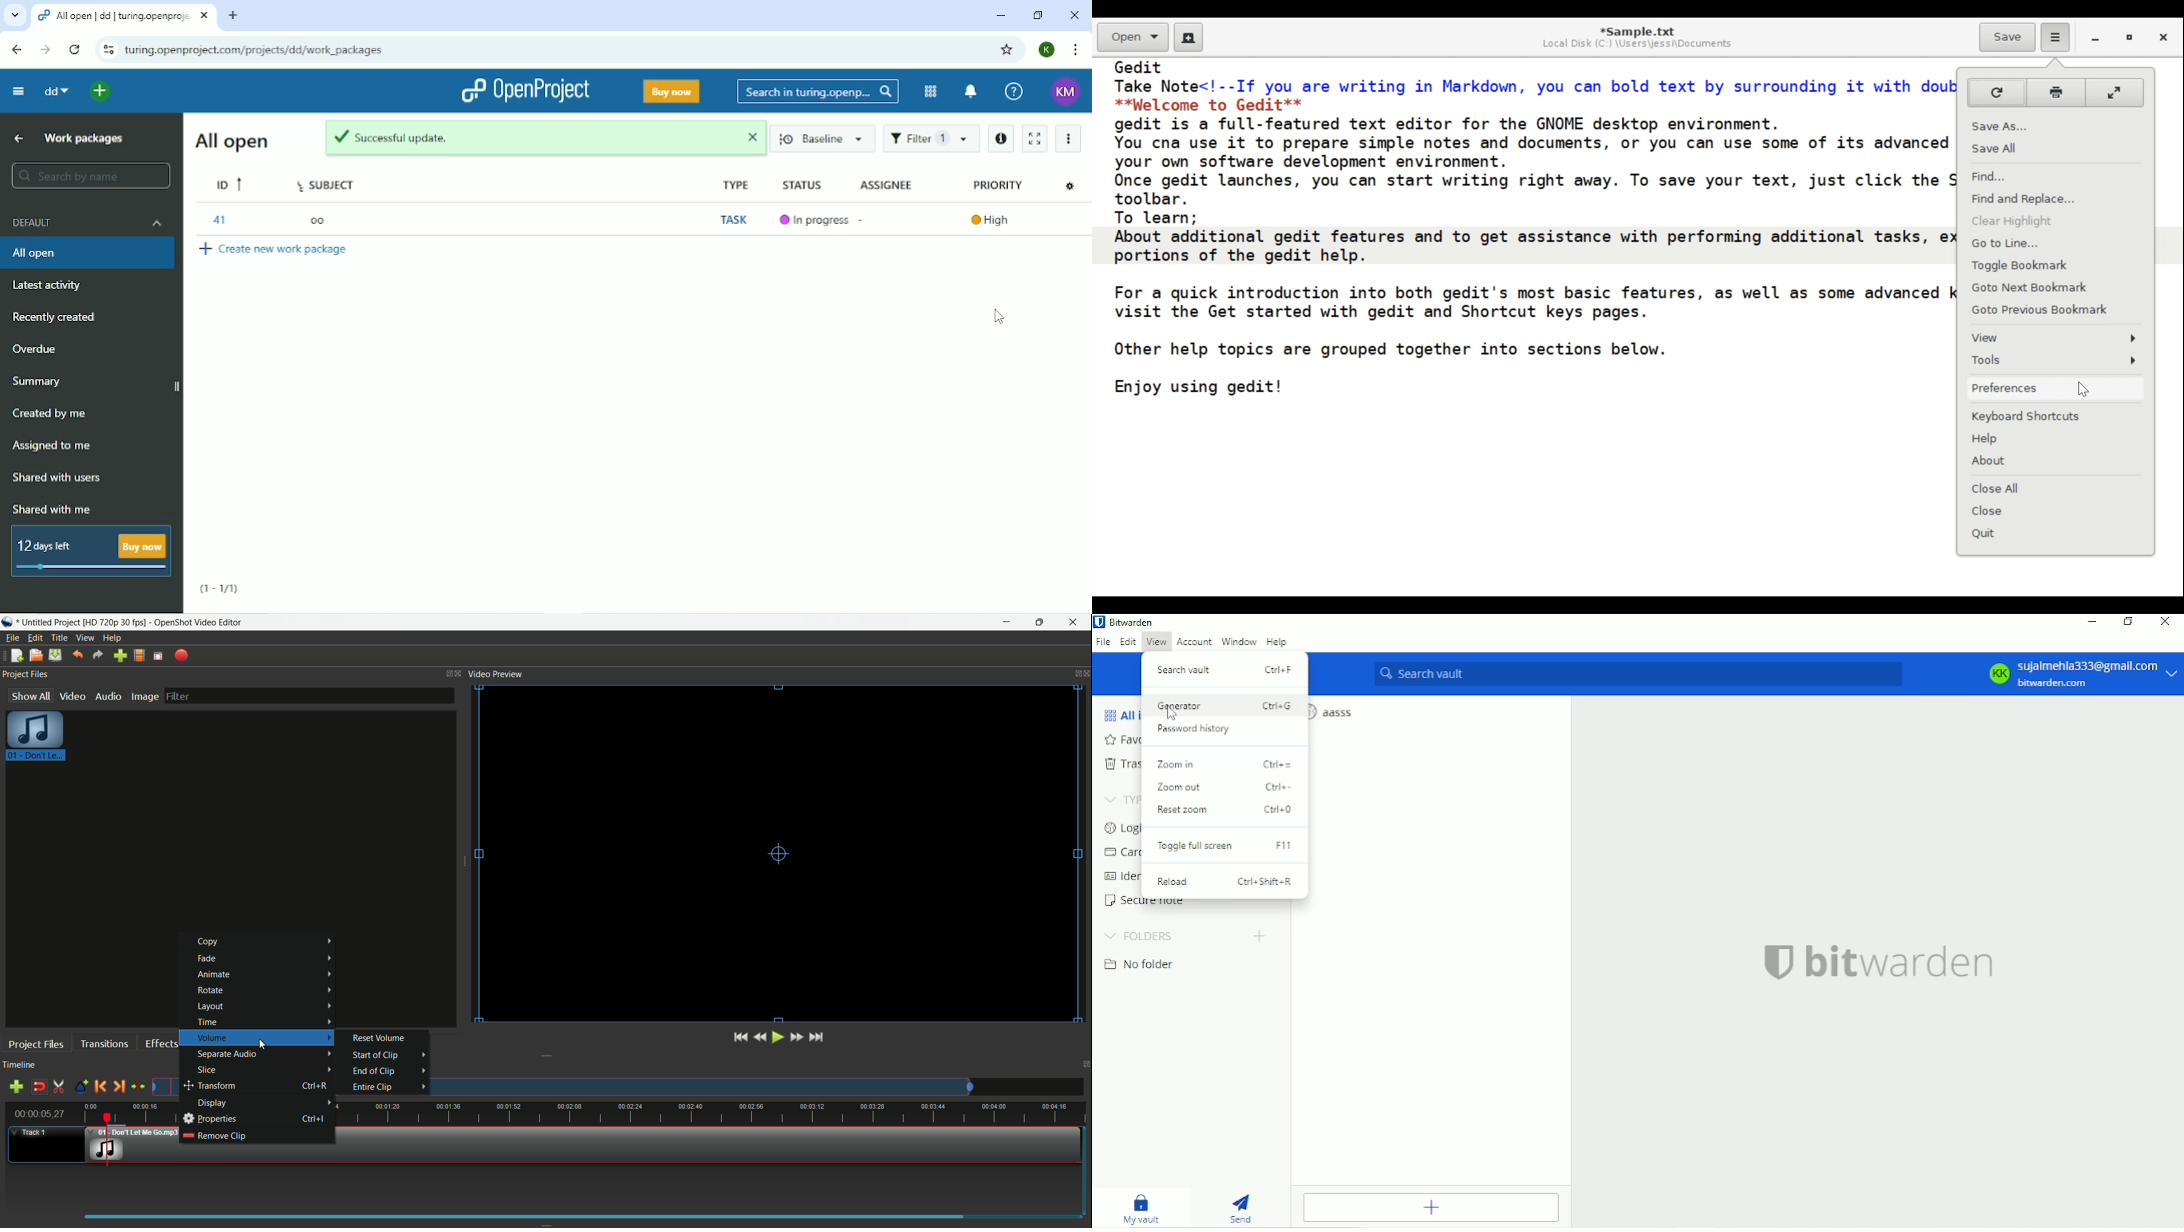 The height and width of the screenshot is (1232, 2184). Describe the element at coordinates (1074, 48) in the screenshot. I see `Customize and control google chrome` at that location.